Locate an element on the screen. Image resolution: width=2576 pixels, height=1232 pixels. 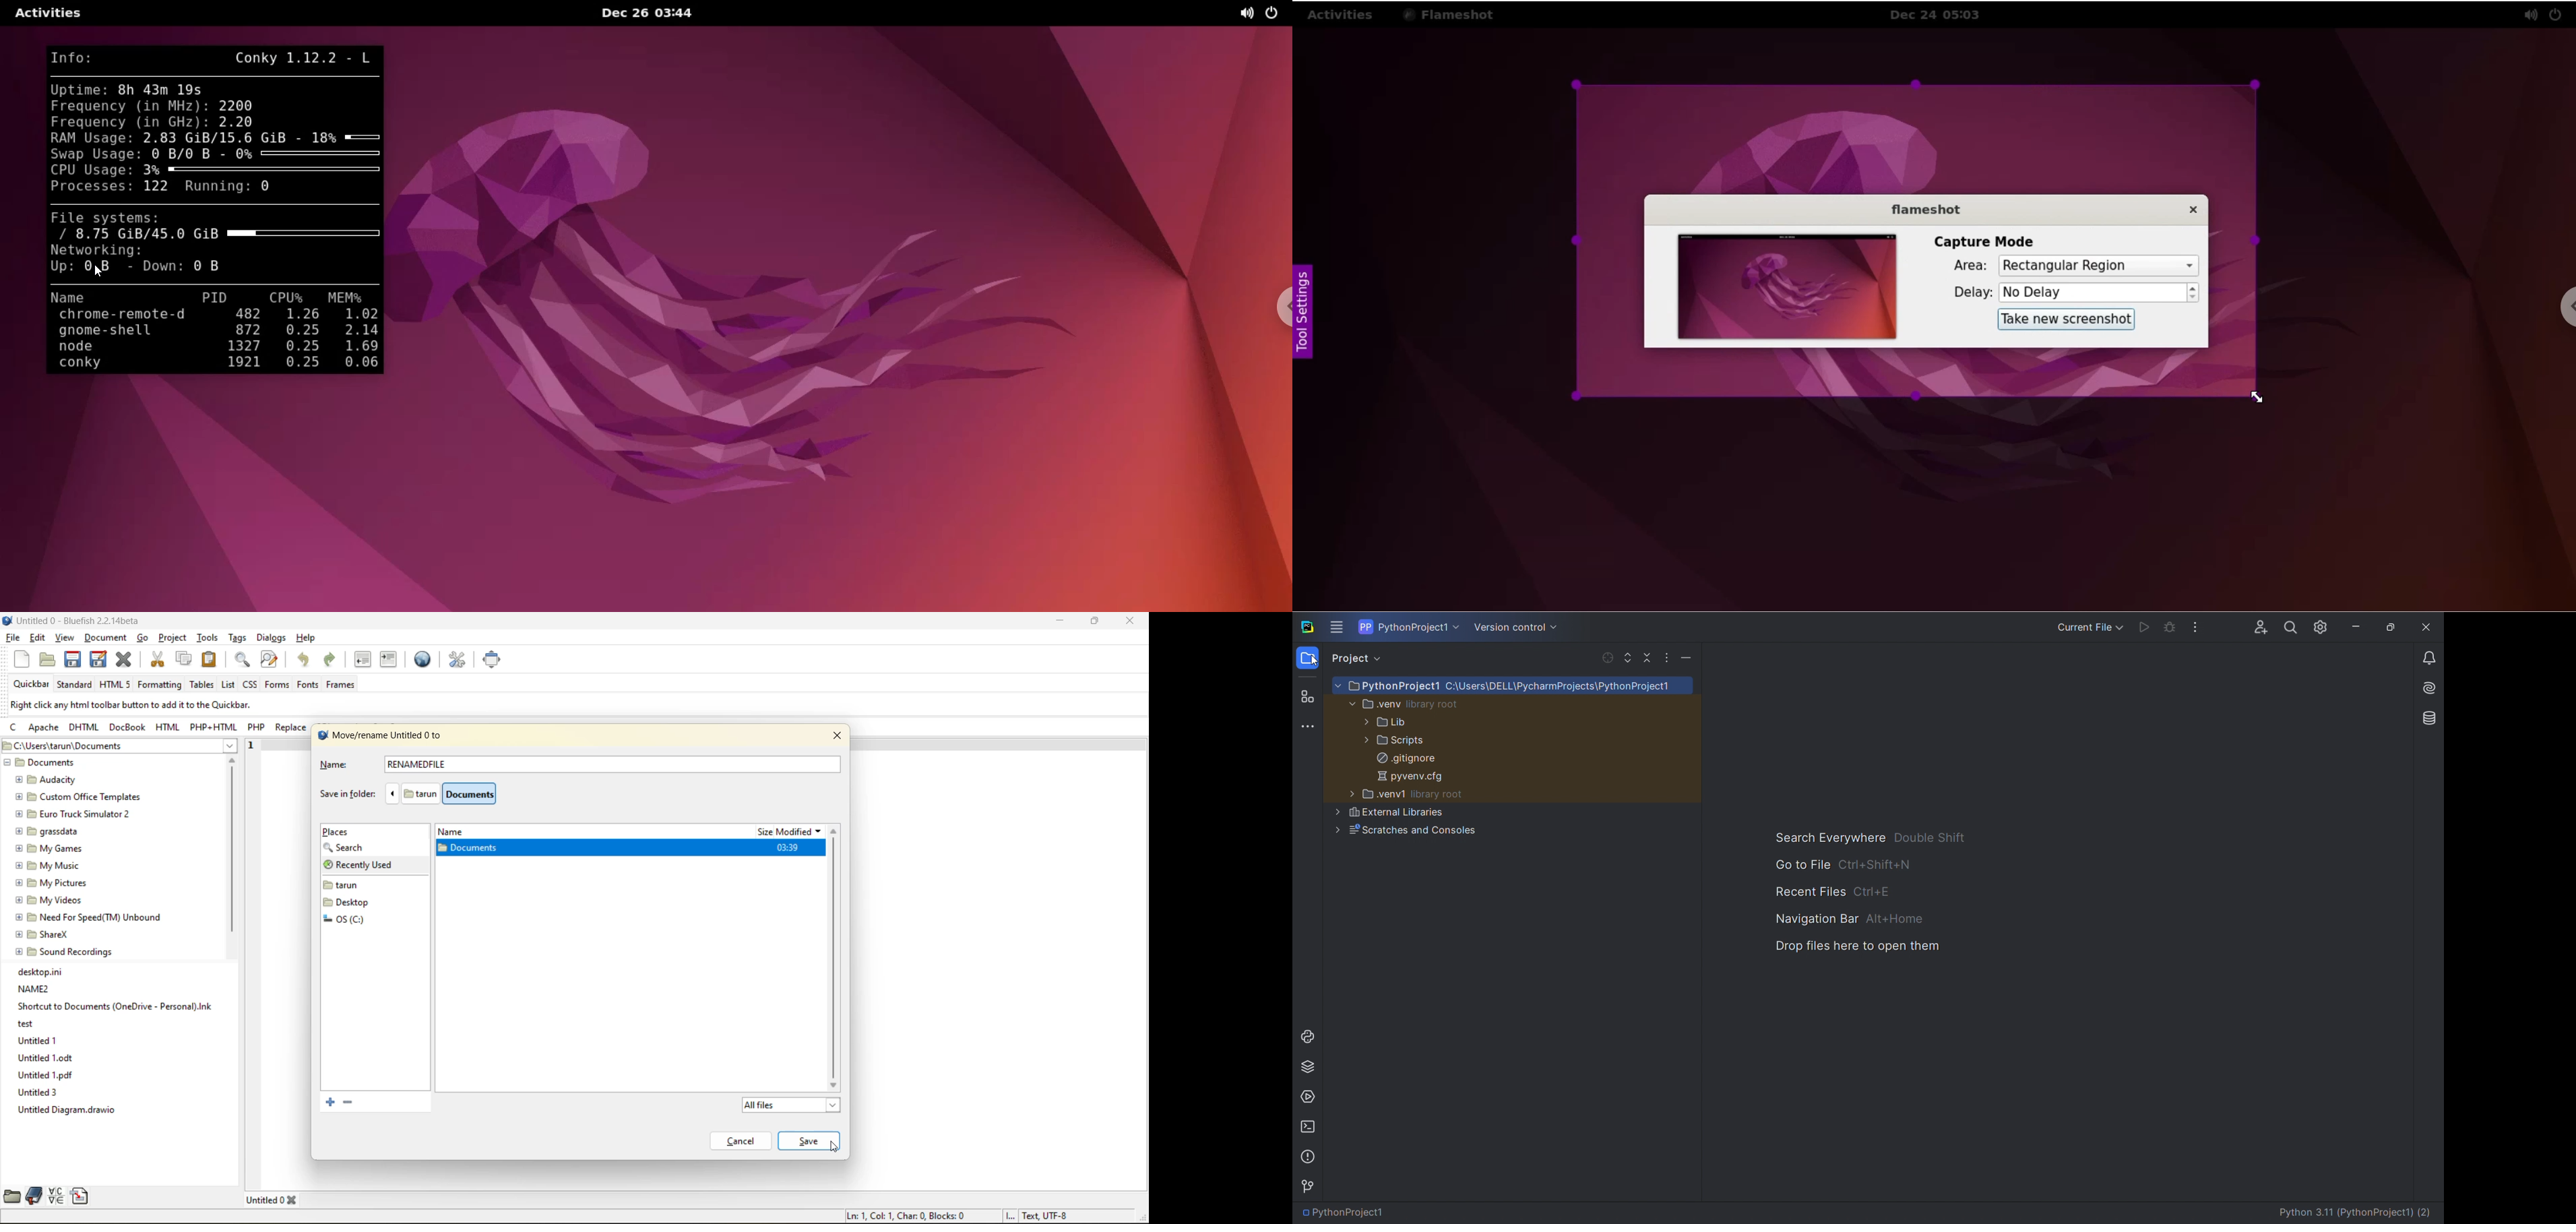
recently used is located at coordinates (364, 864).